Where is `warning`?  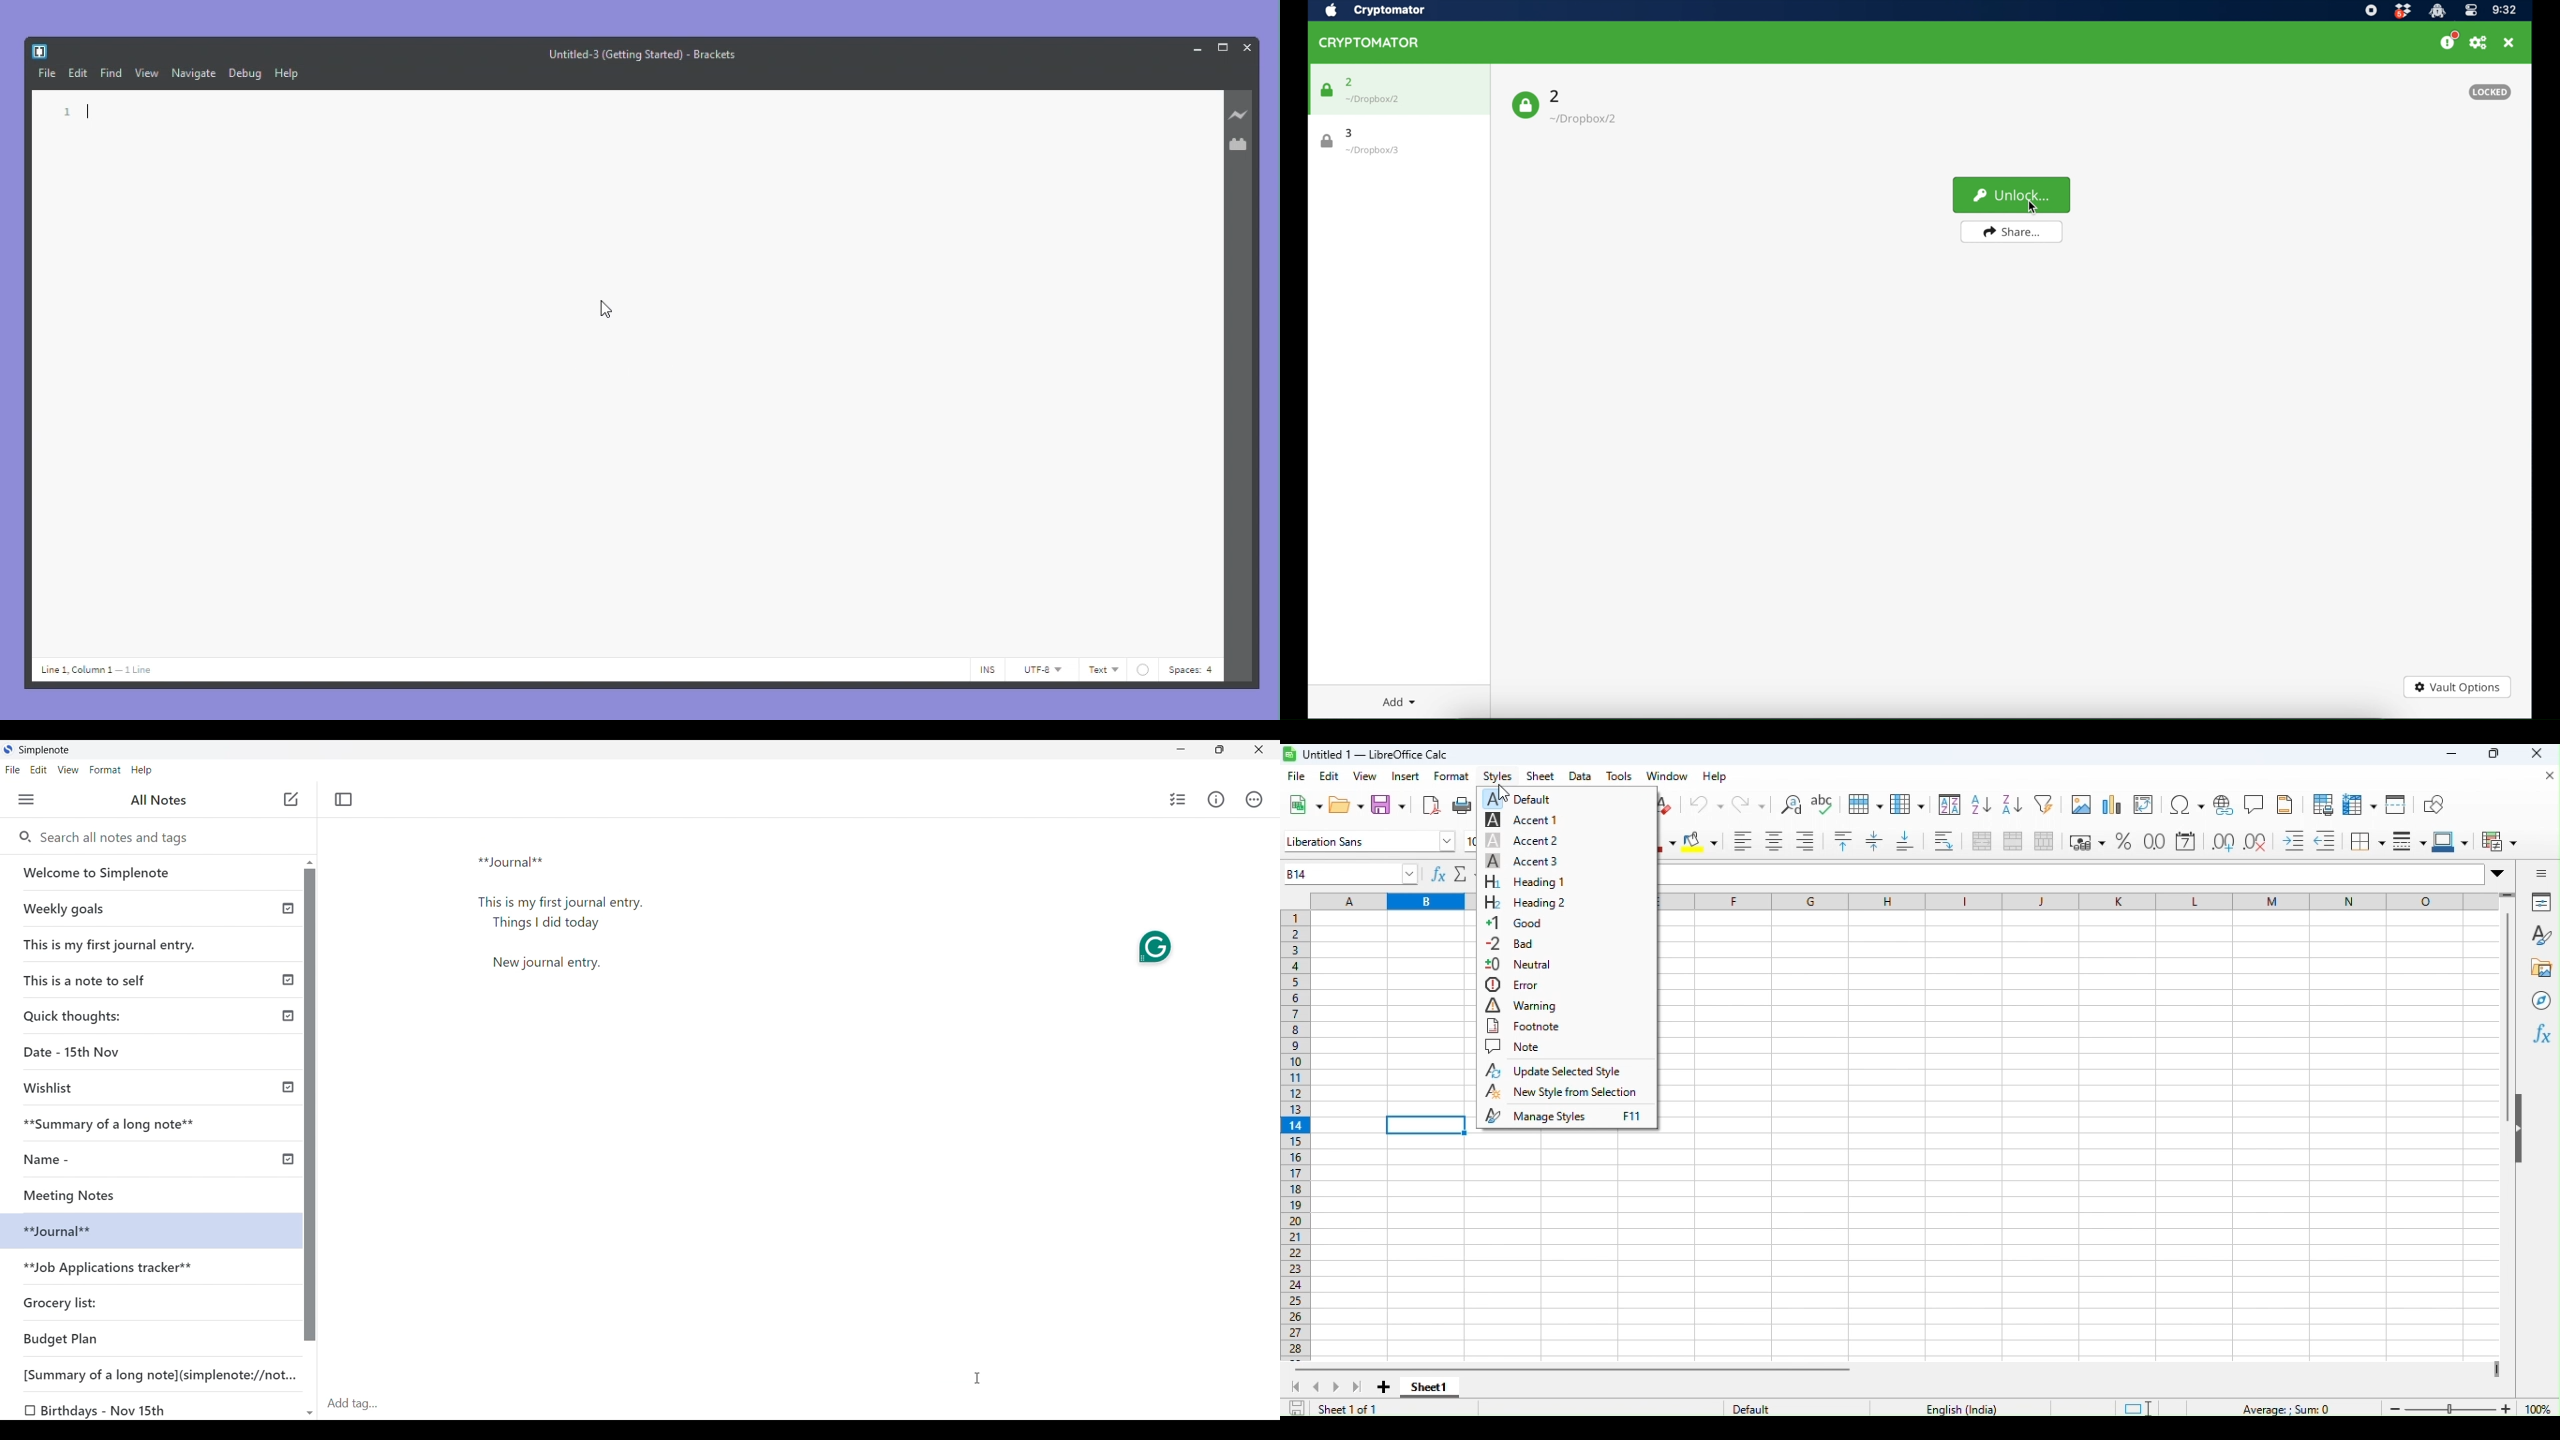
warning is located at coordinates (1524, 1005).